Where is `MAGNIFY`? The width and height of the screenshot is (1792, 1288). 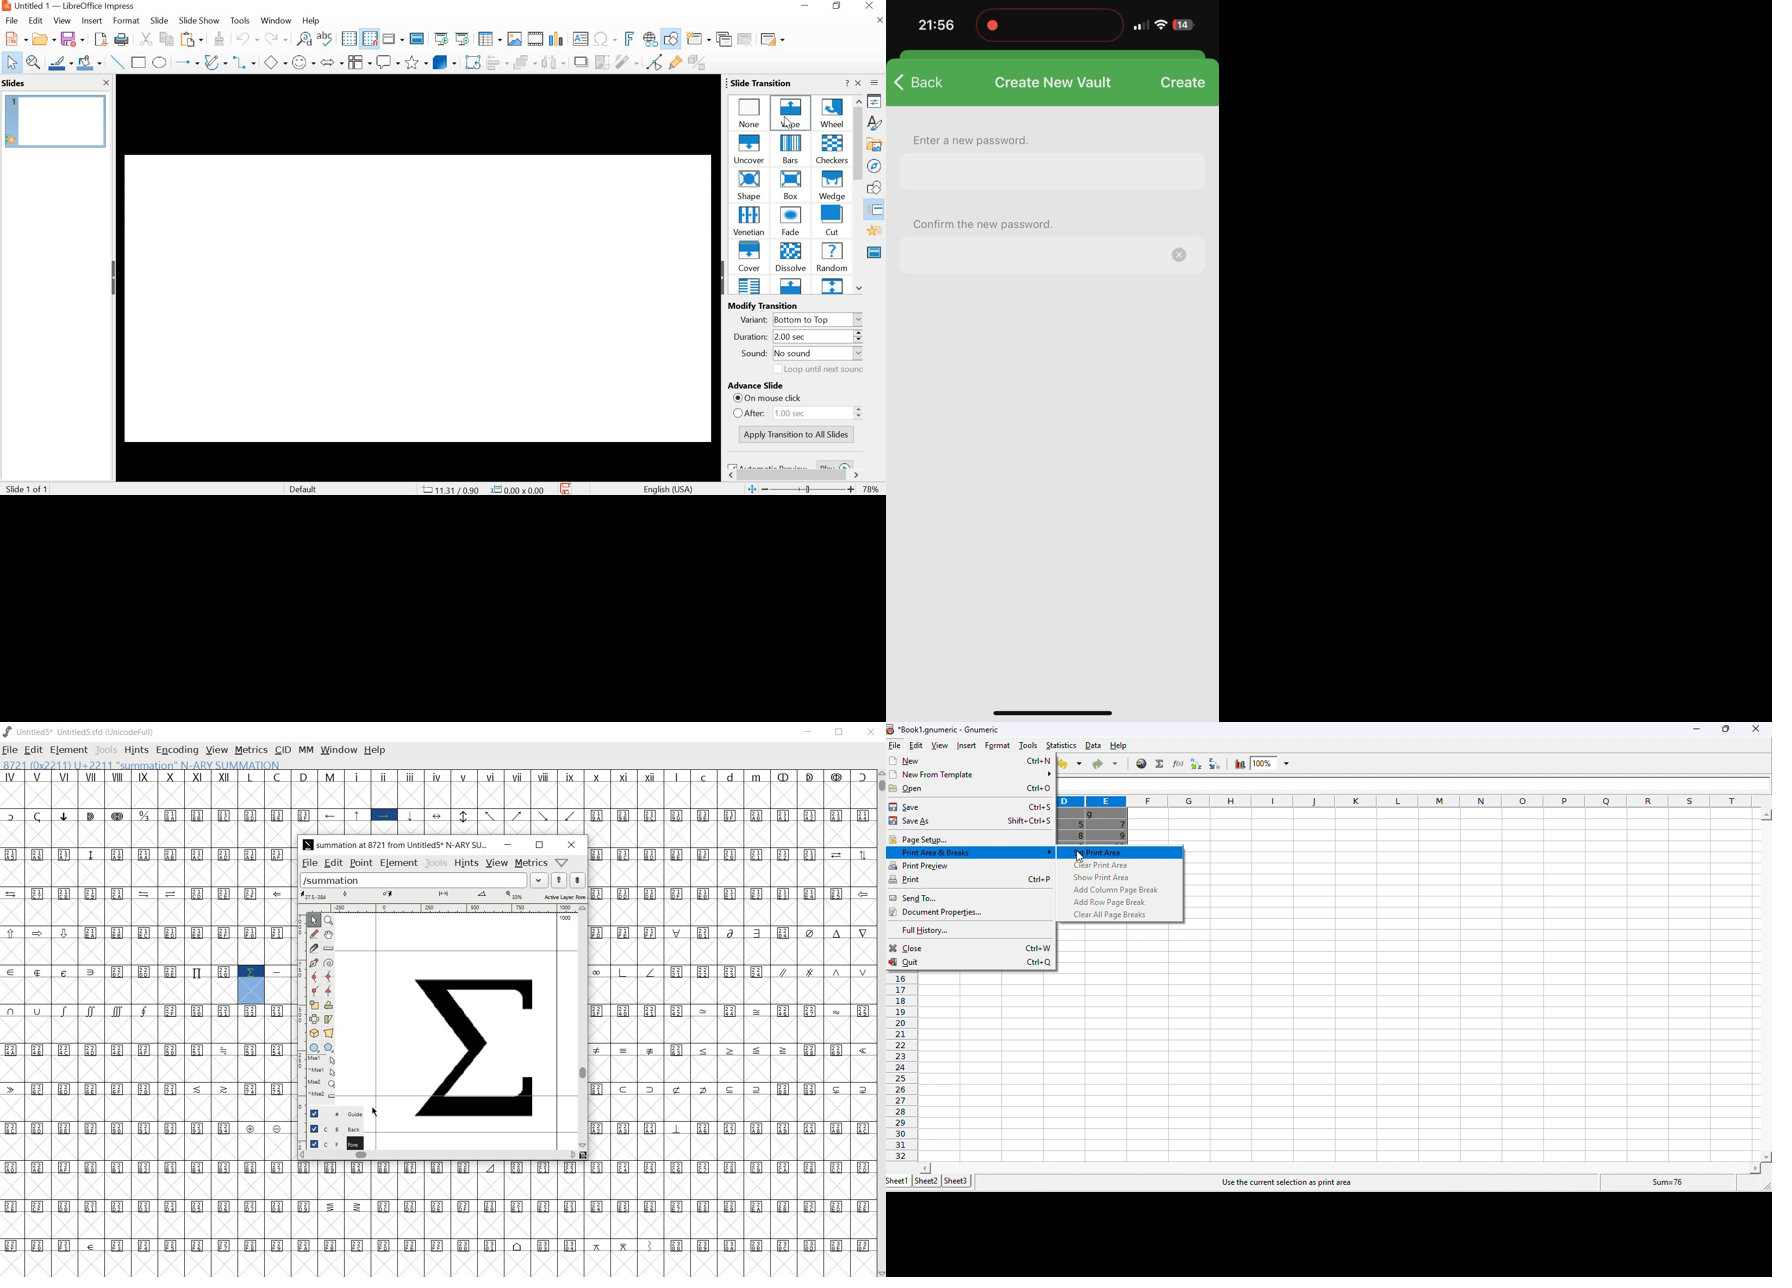
MAGNIFY is located at coordinates (329, 920).